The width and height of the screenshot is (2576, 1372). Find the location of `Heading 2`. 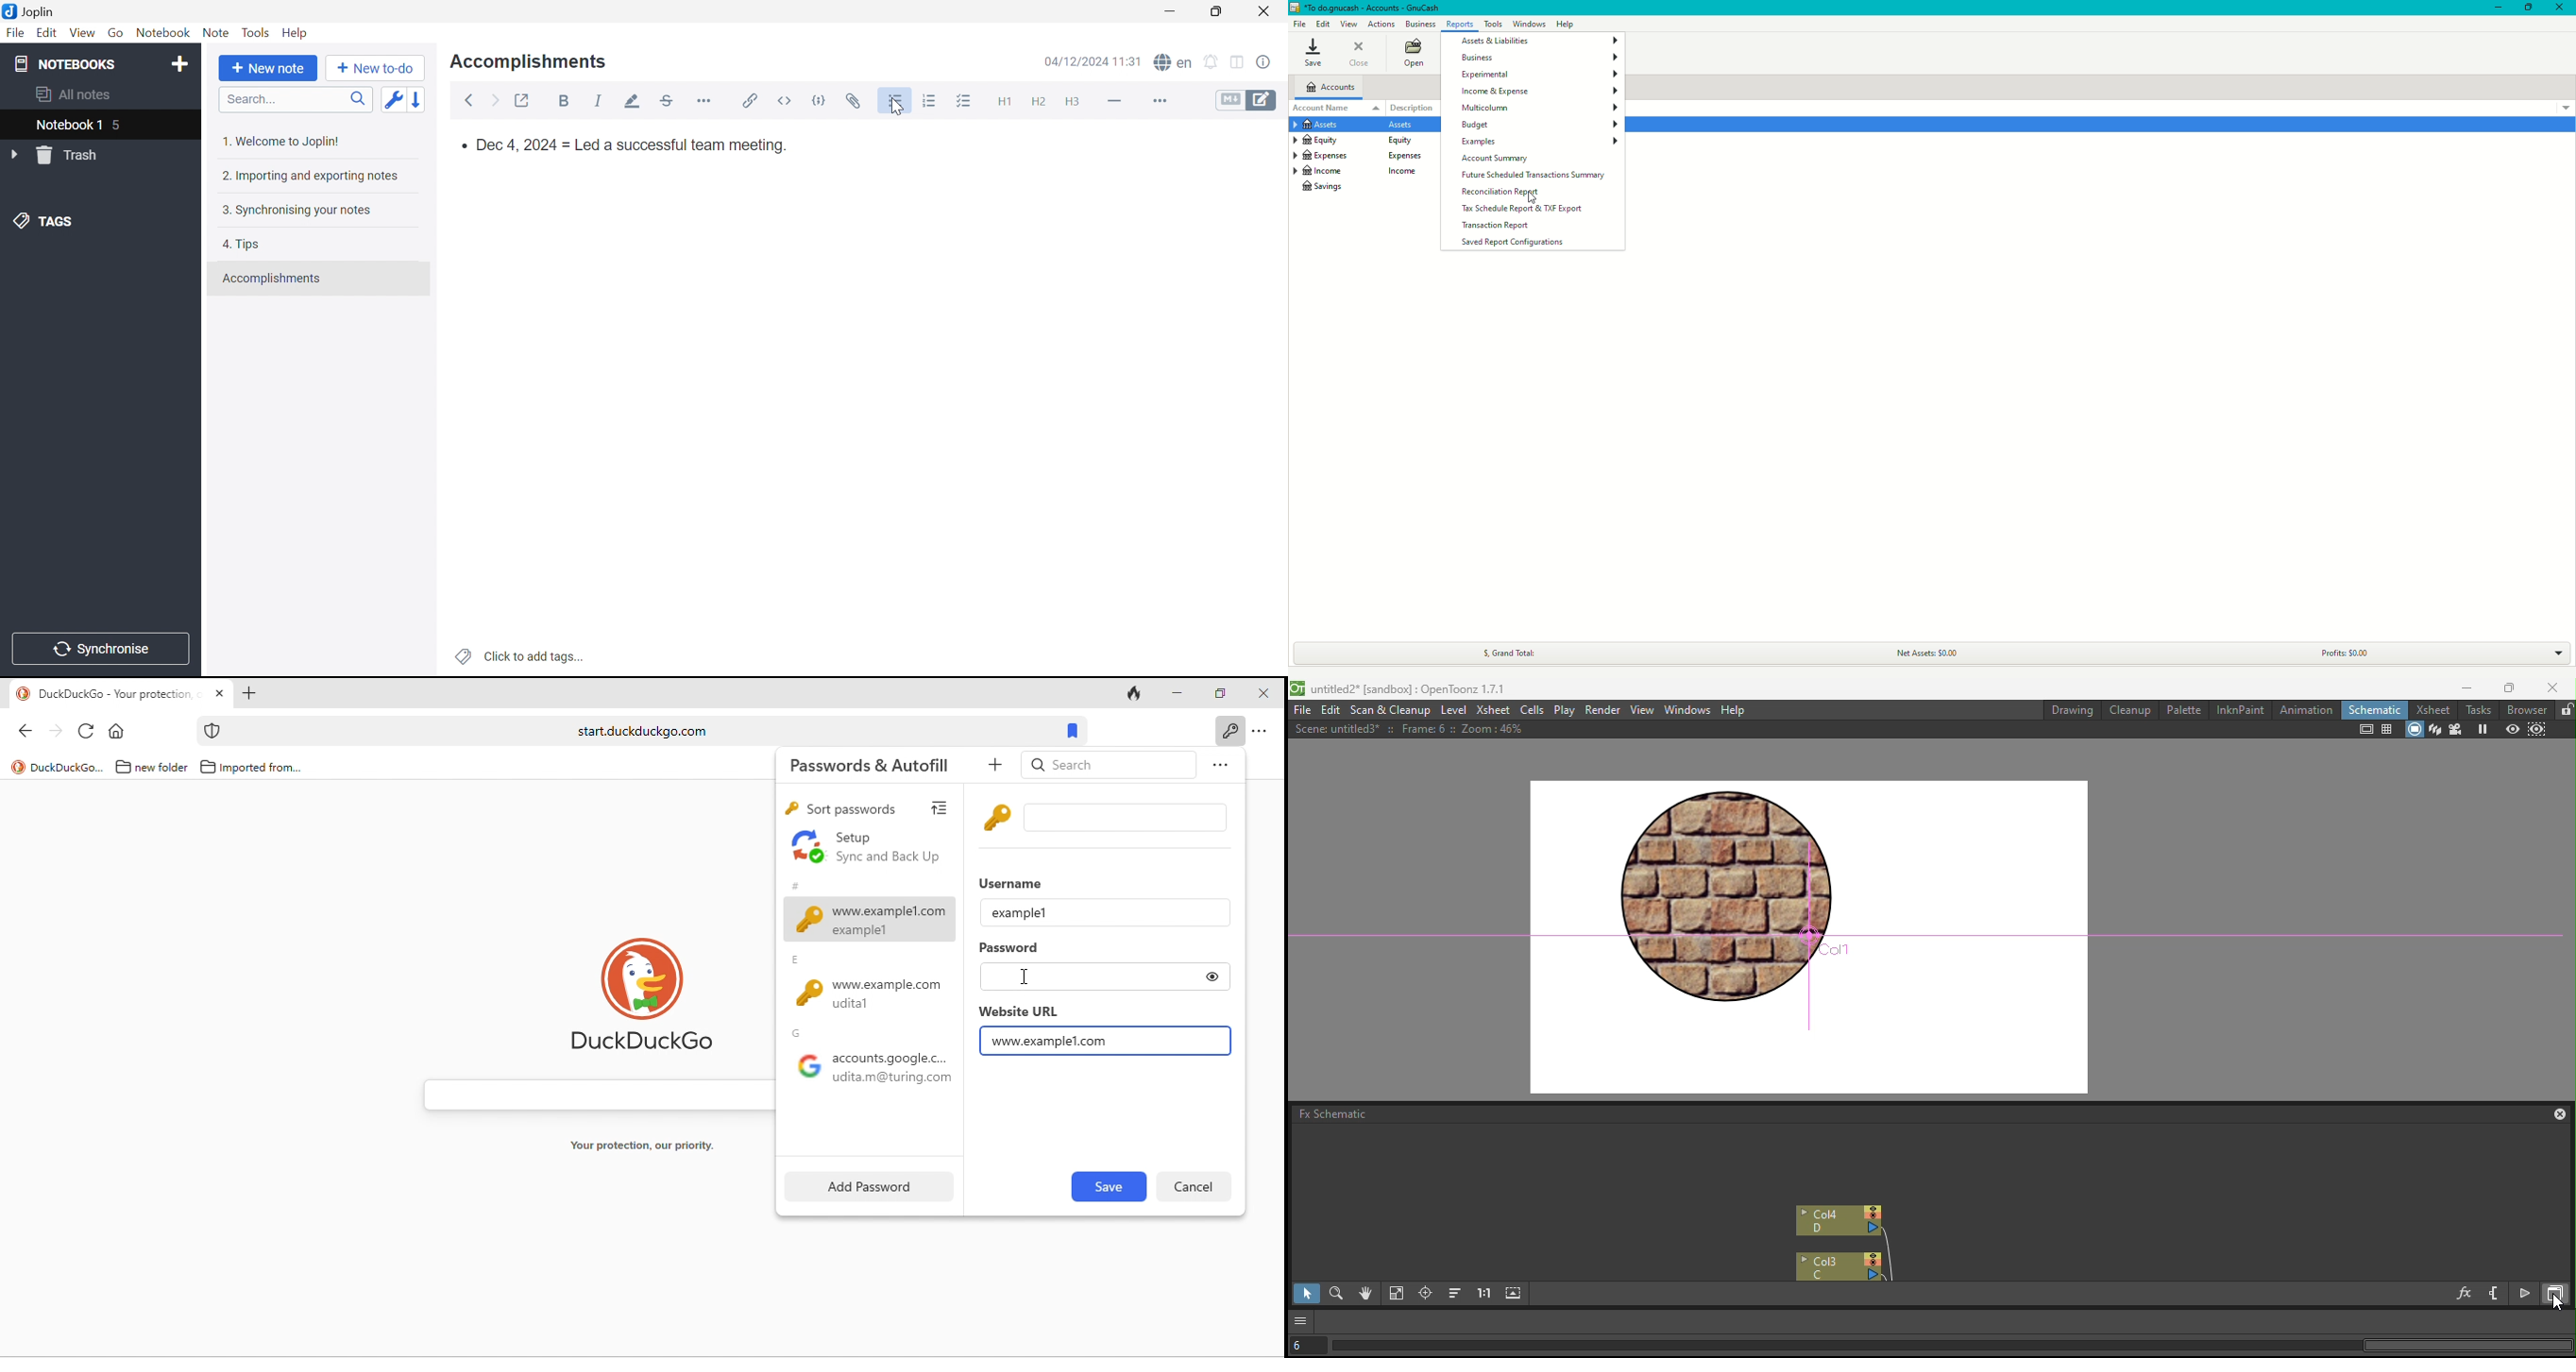

Heading 2 is located at coordinates (1037, 100).